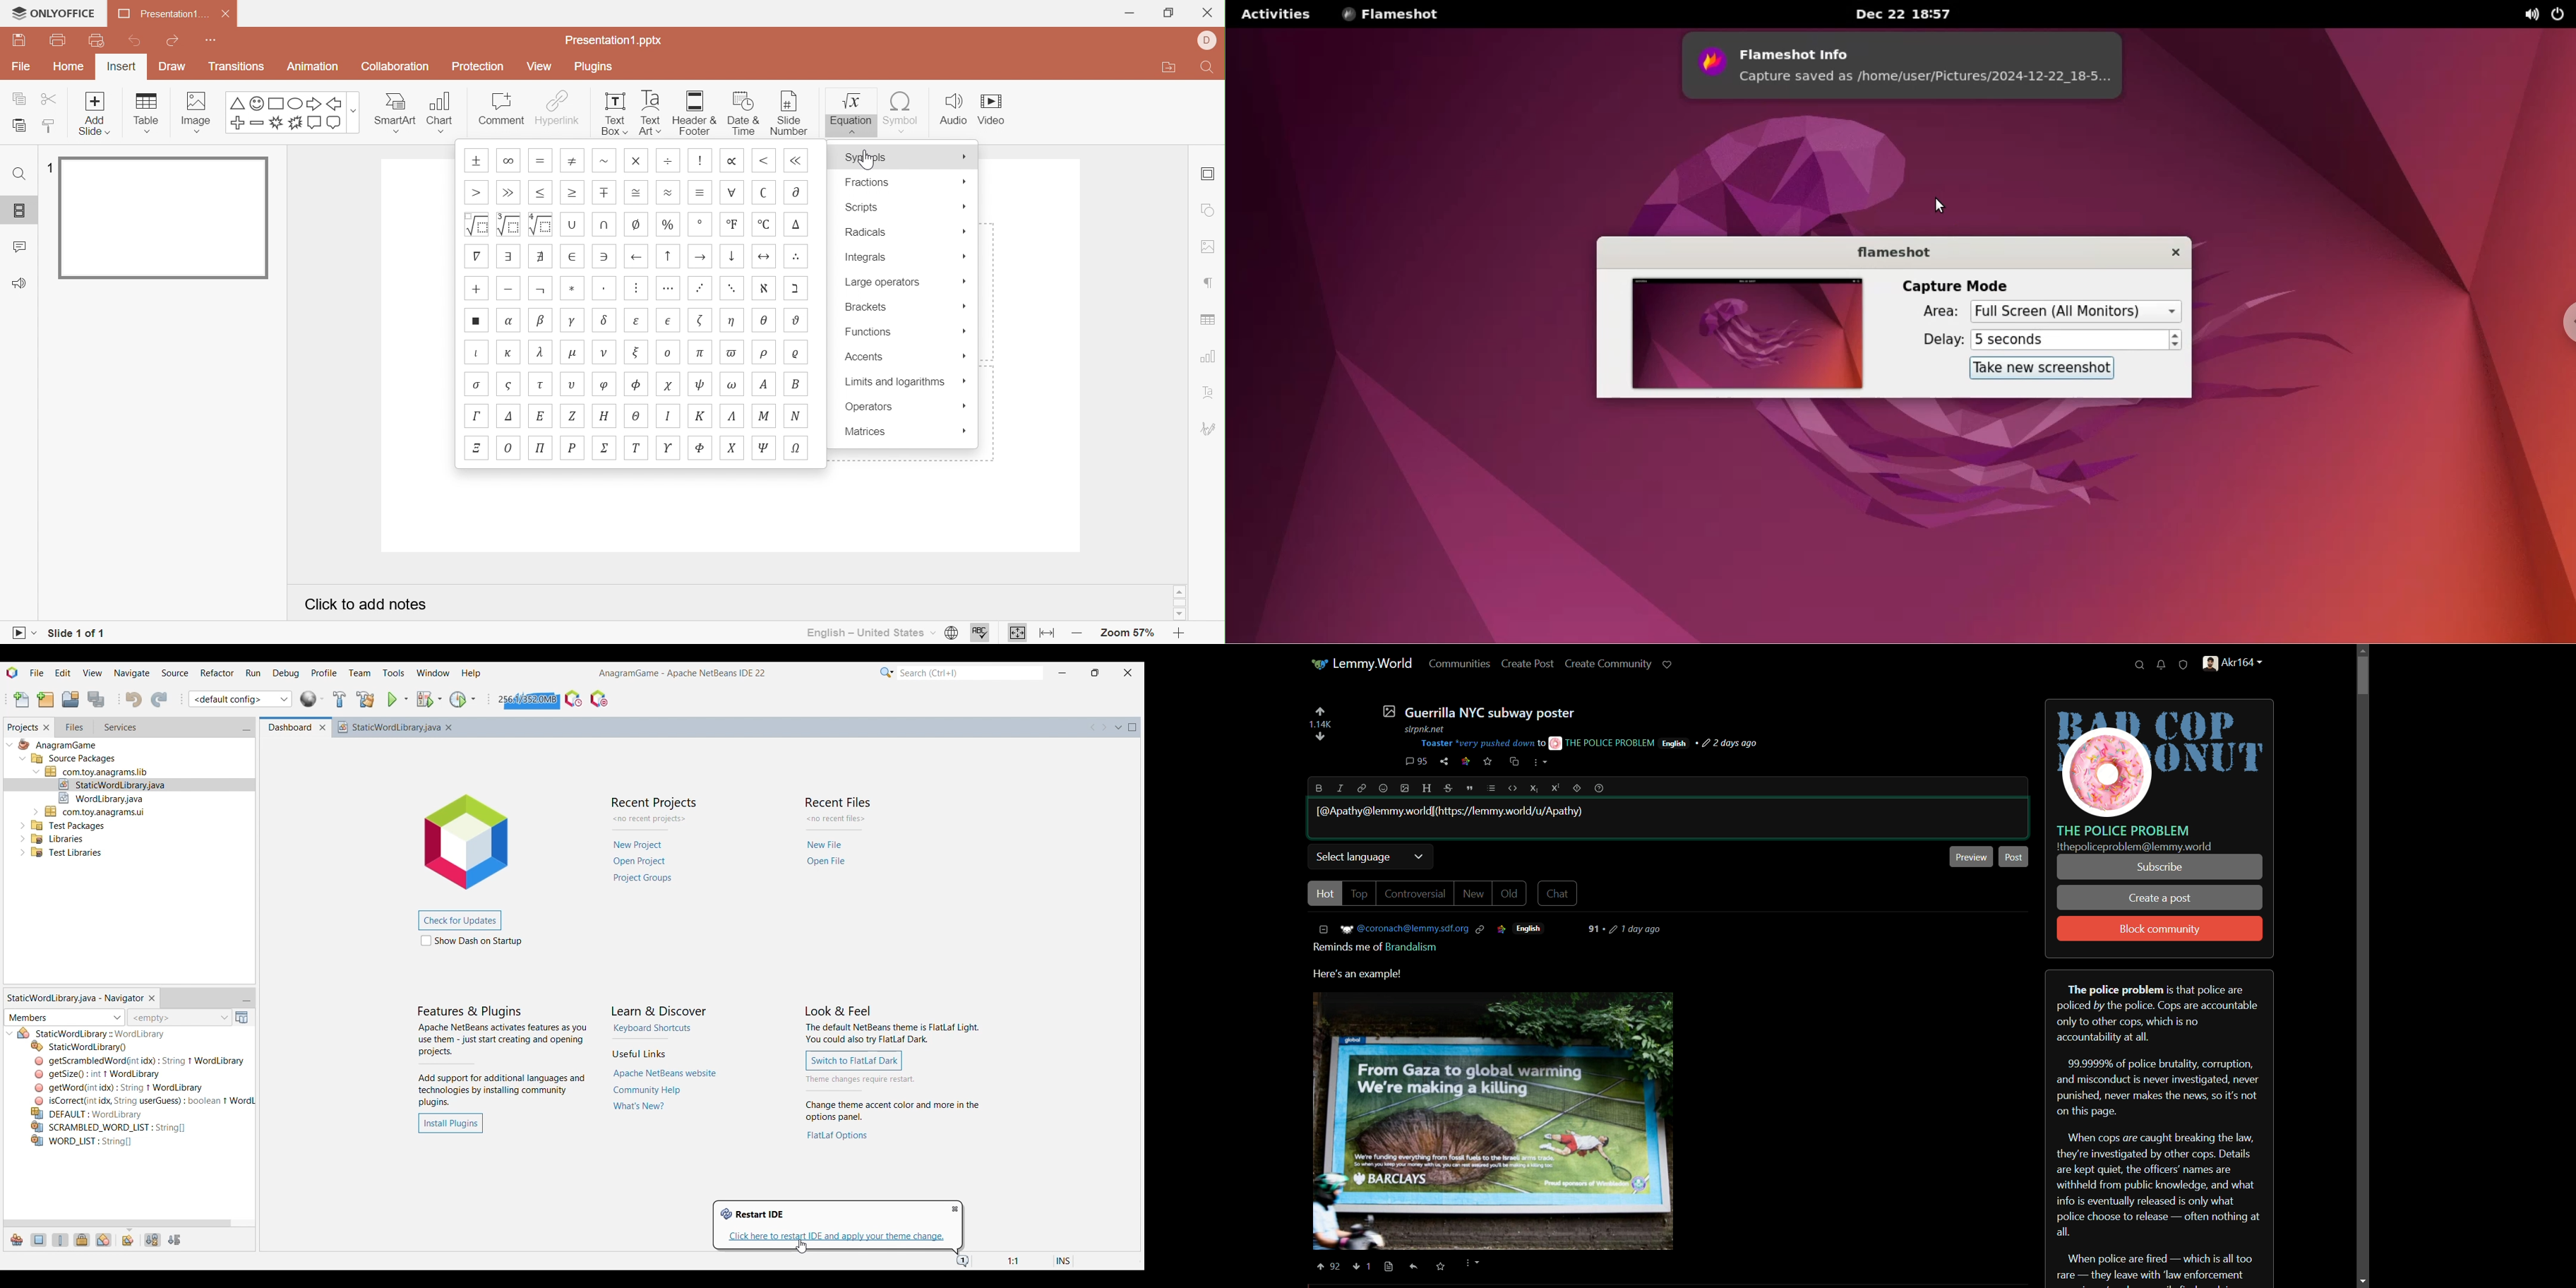 This screenshot has height=1288, width=2576. Describe the element at coordinates (954, 109) in the screenshot. I see `Audio` at that location.